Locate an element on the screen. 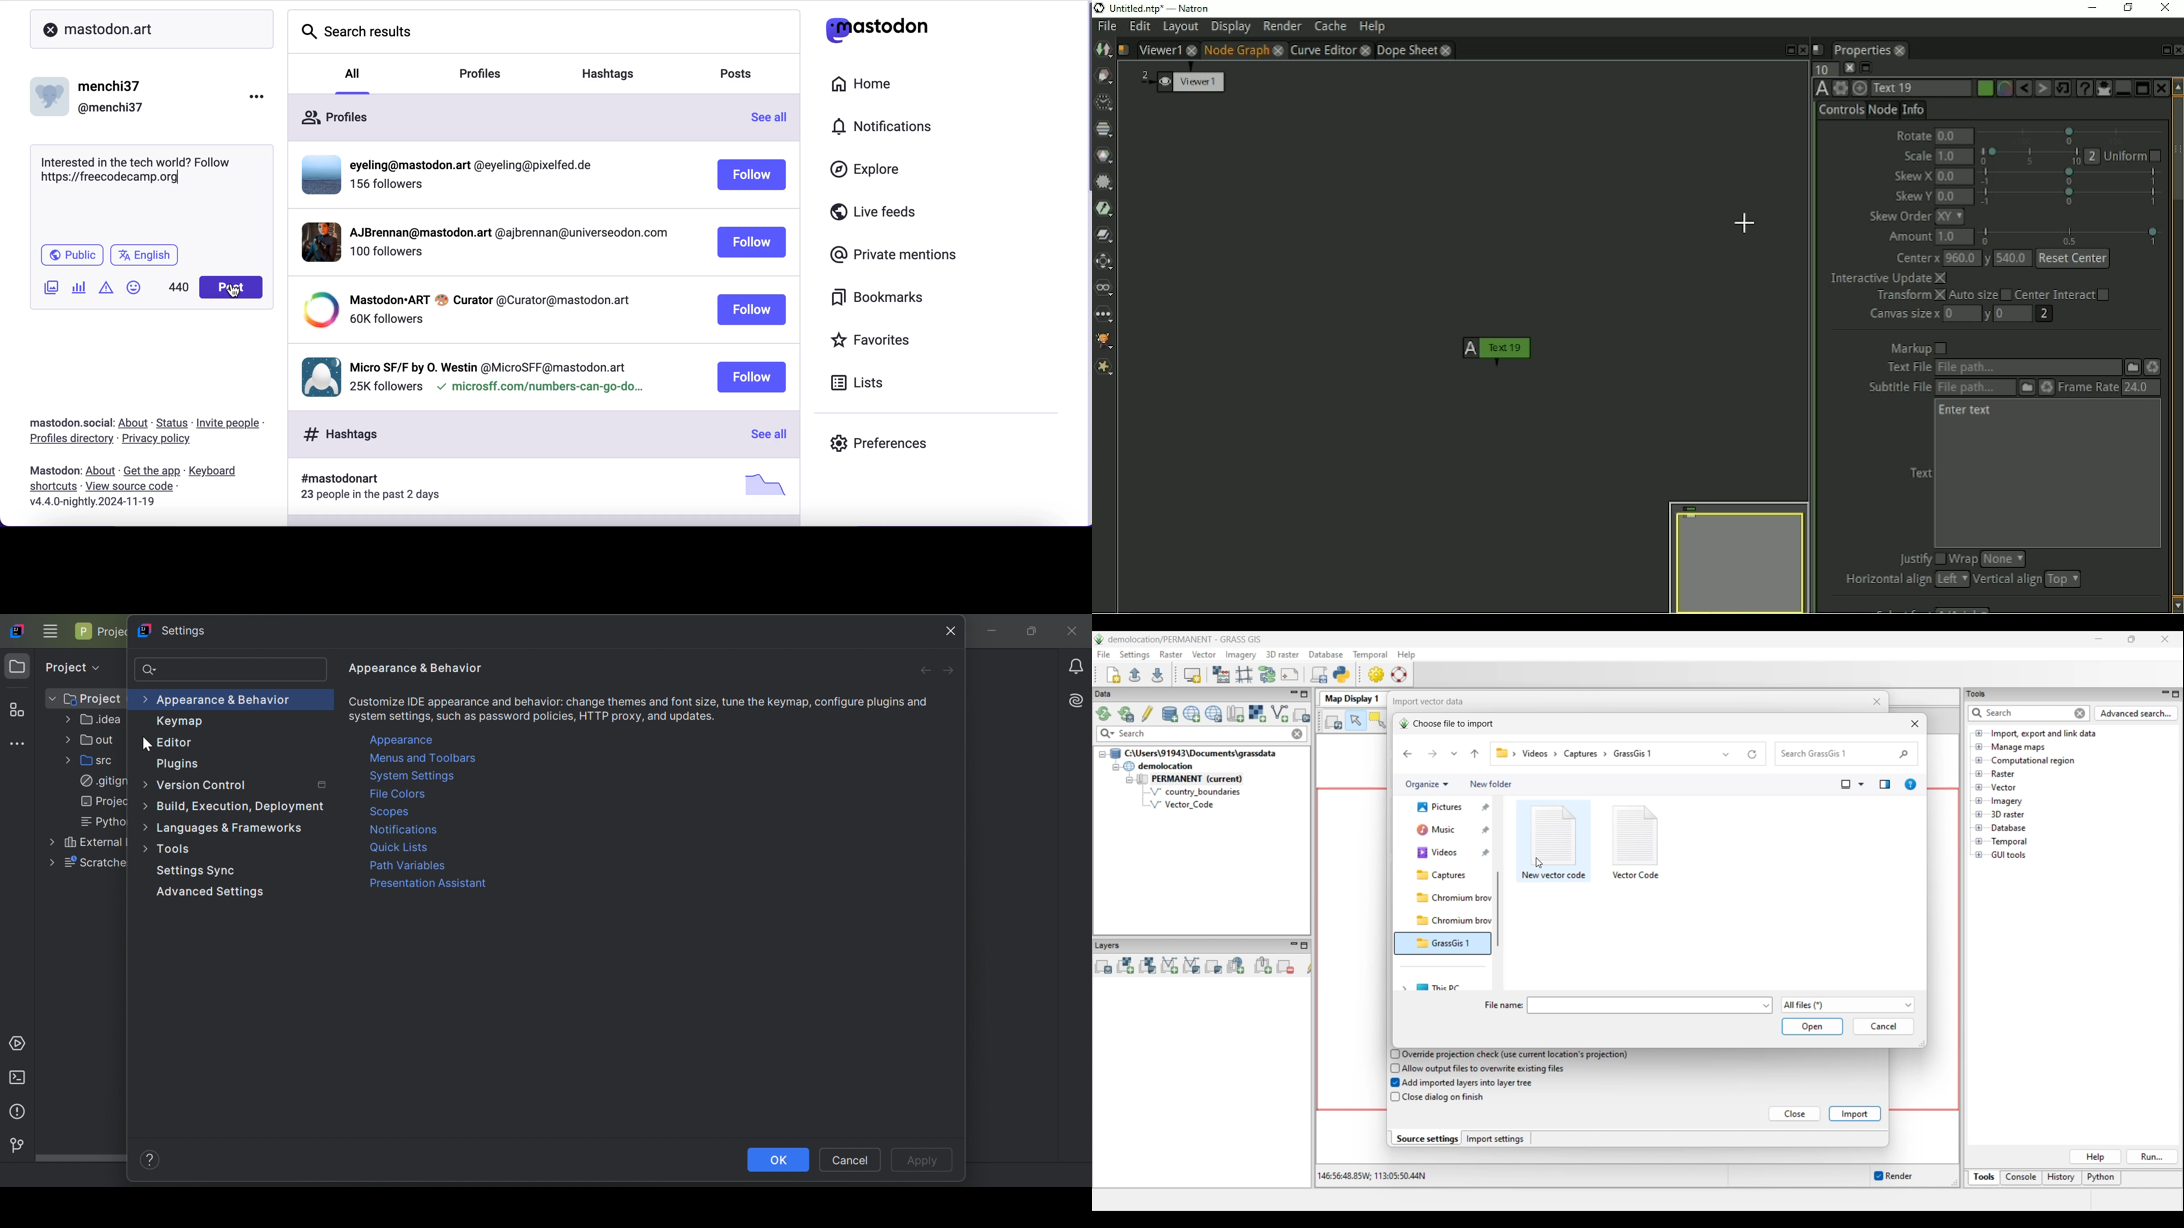  mastodon is located at coordinates (51, 471).